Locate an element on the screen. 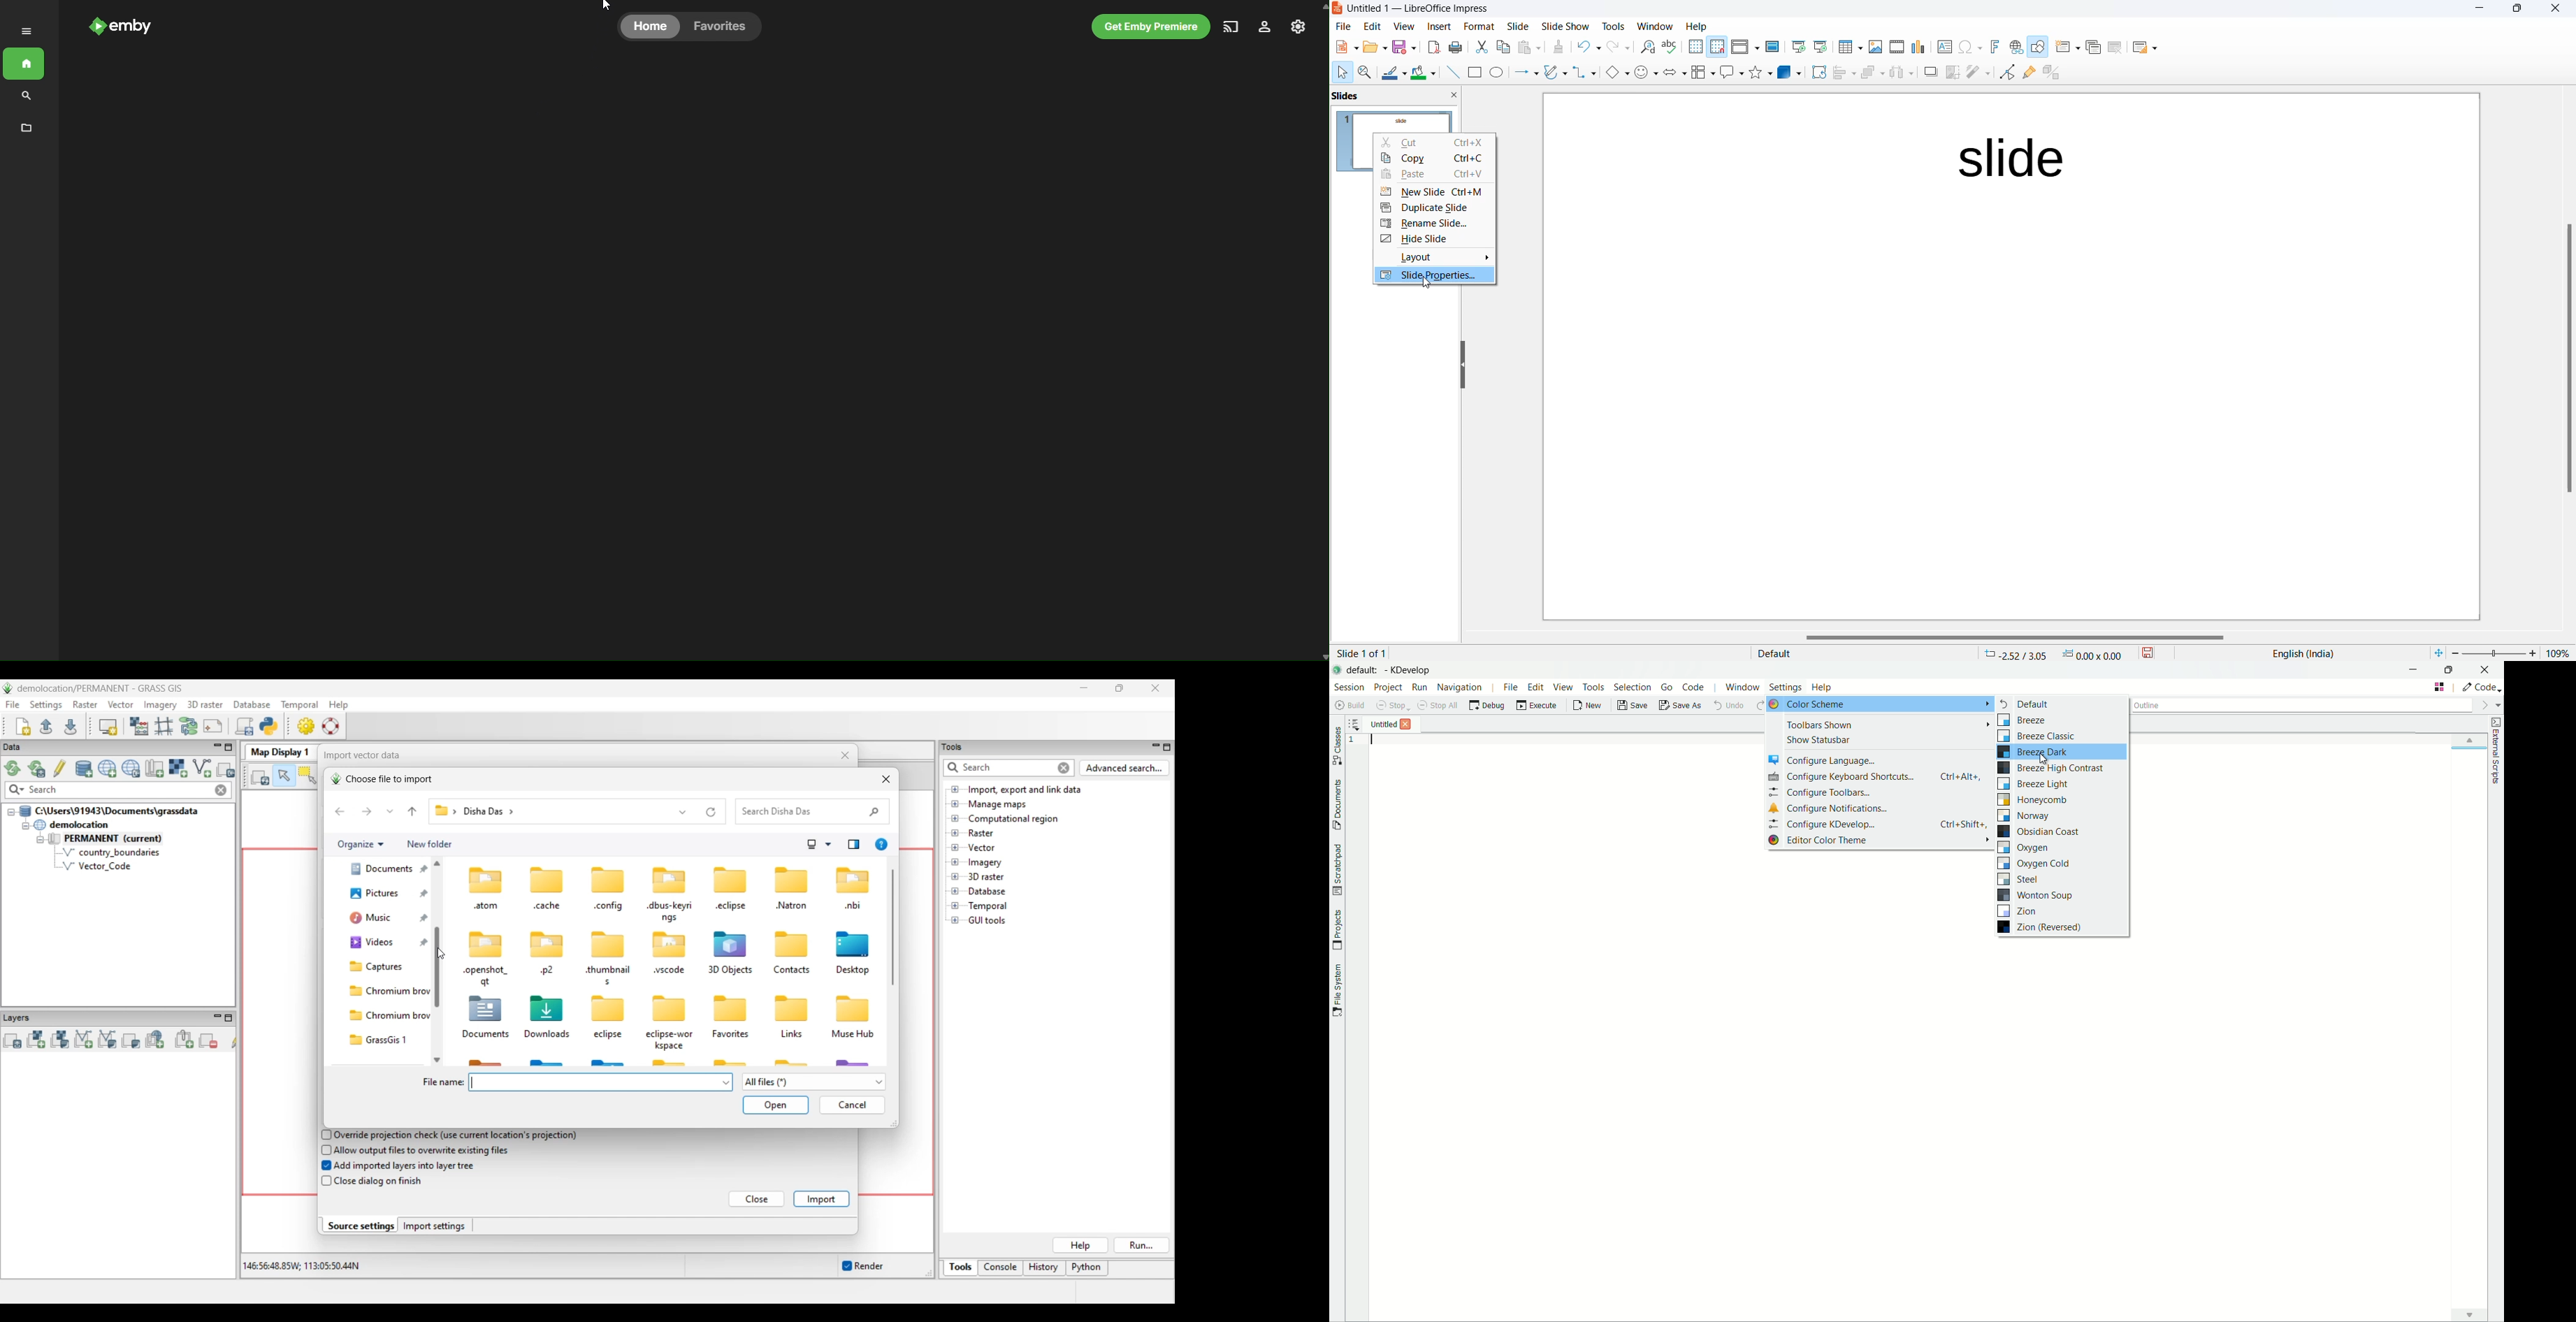 Image resolution: width=2576 pixels, height=1344 pixels. Help is located at coordinates (1698, 26).